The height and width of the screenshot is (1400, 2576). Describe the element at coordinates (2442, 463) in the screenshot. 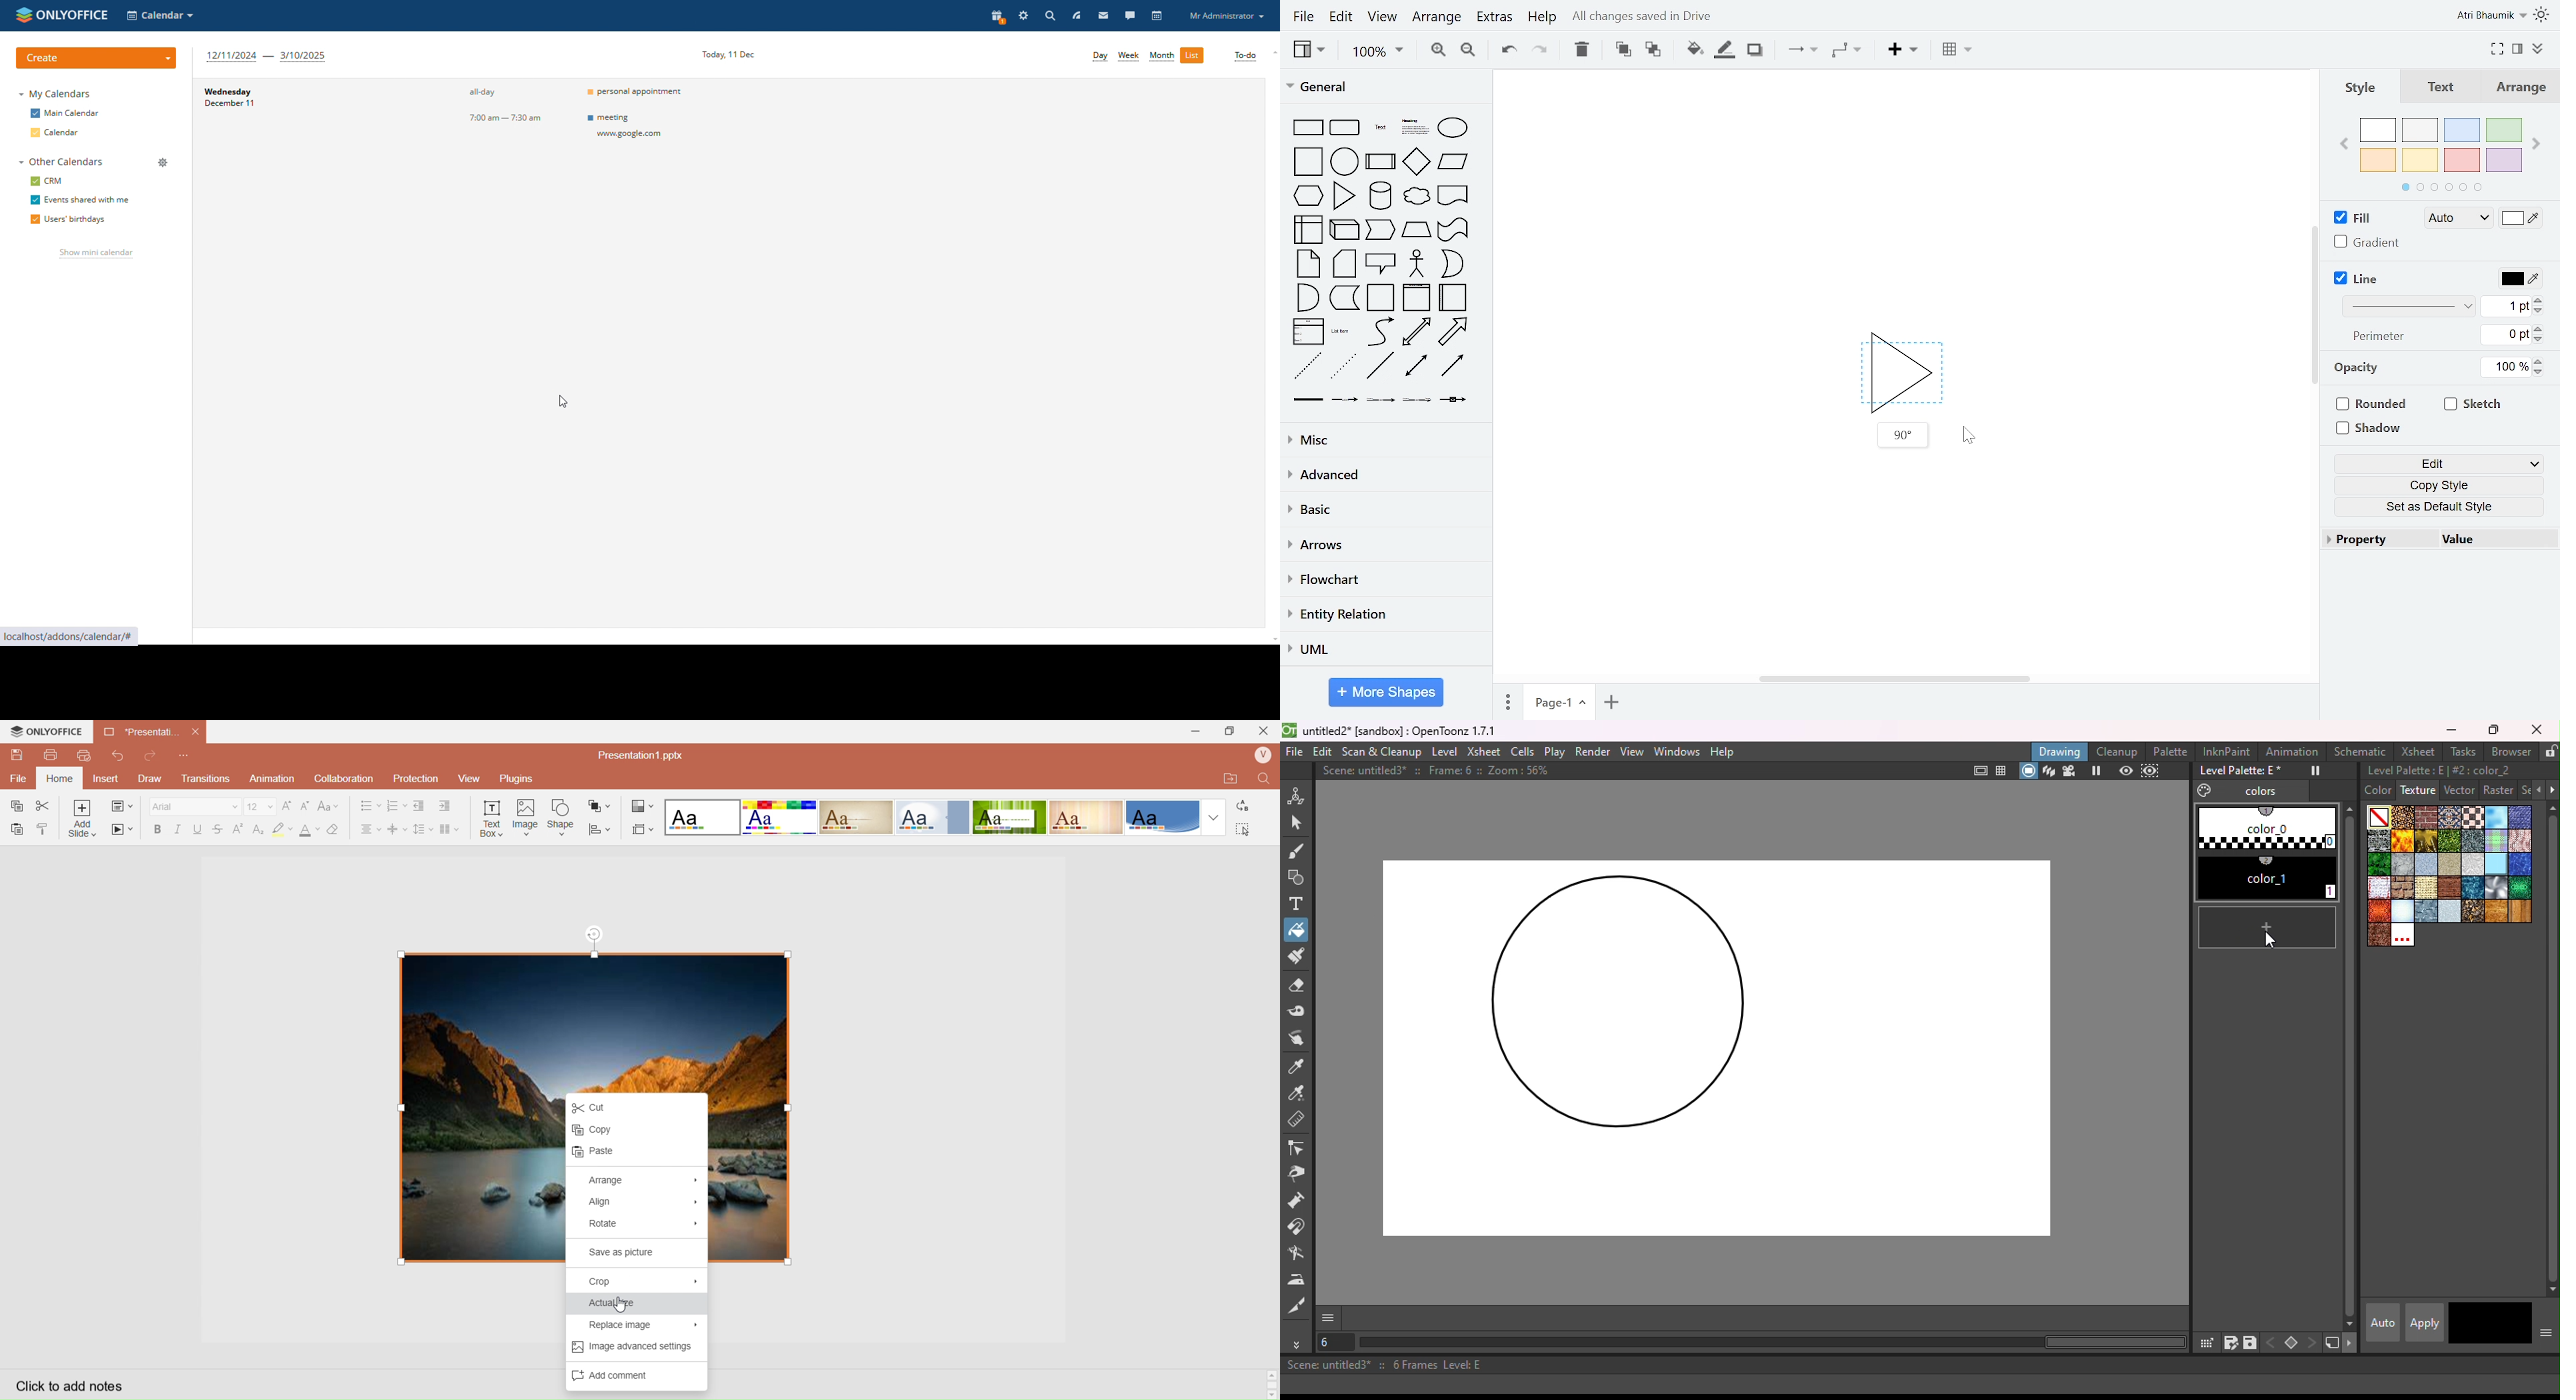

I see `edit` at that location.